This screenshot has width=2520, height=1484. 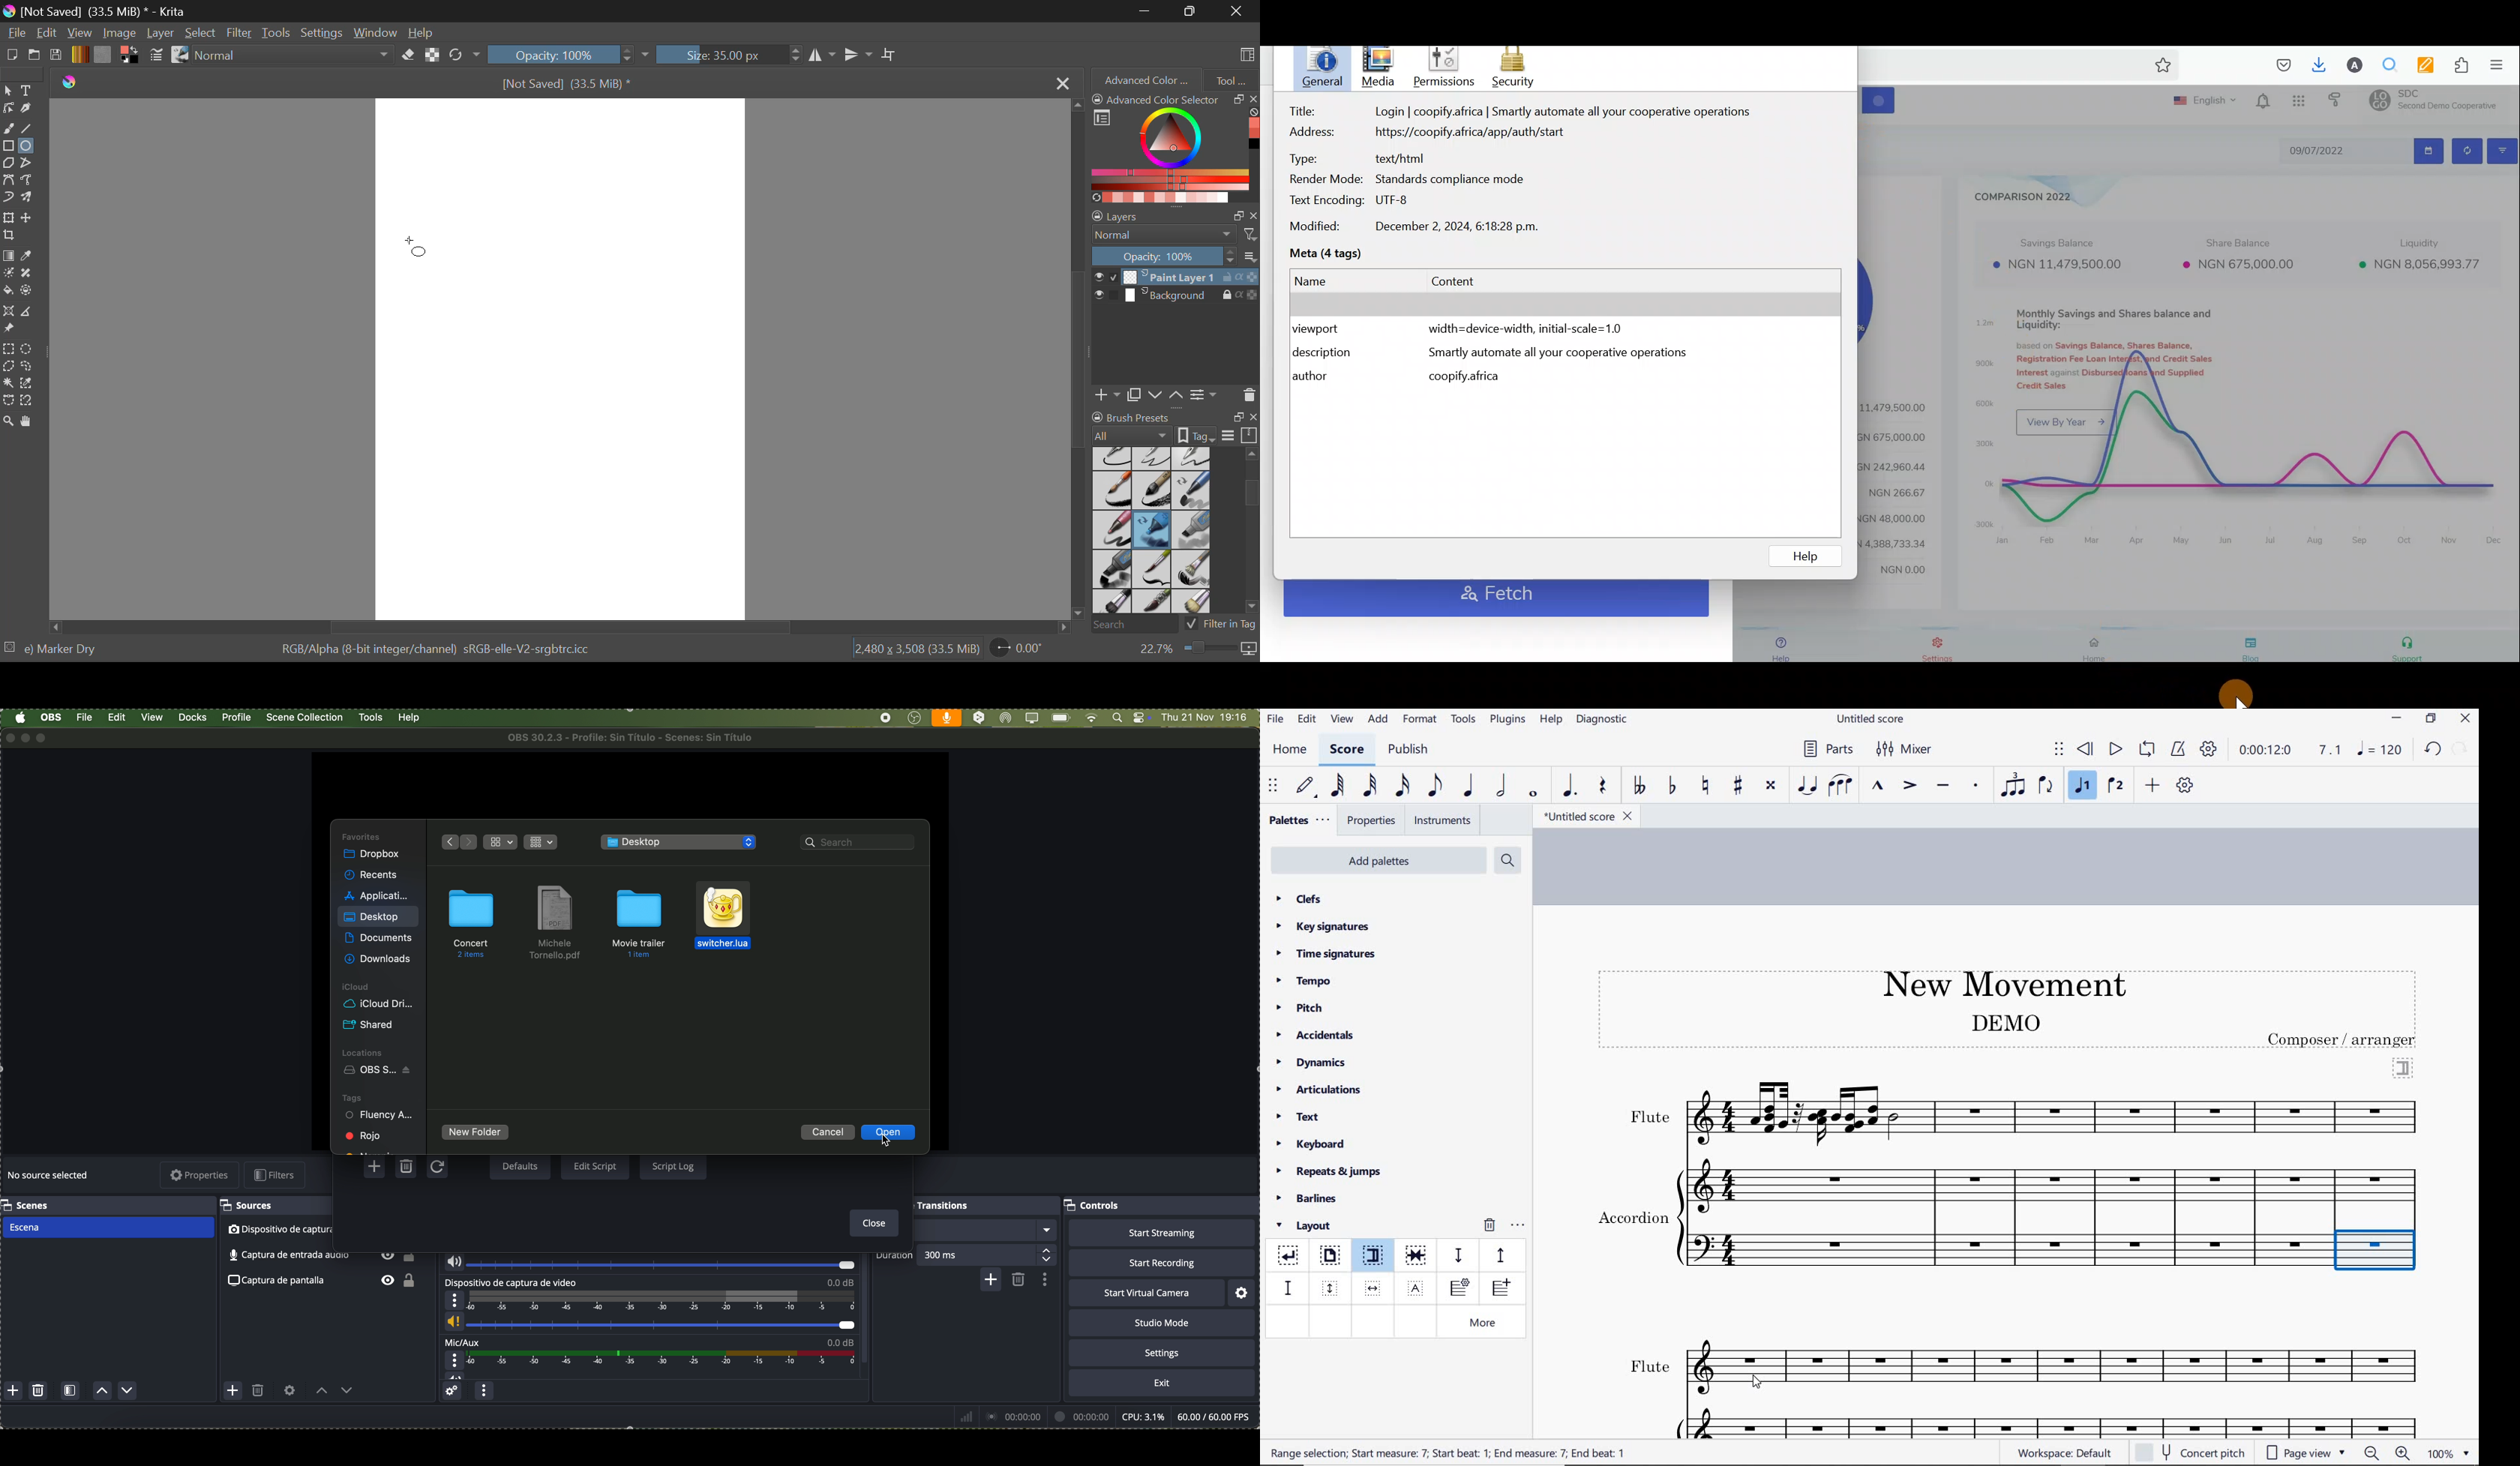 What do you see at coordinates (646, 1359) in the screenshot?
I see `Mic/Aux` at bounding box center [646, 1359].